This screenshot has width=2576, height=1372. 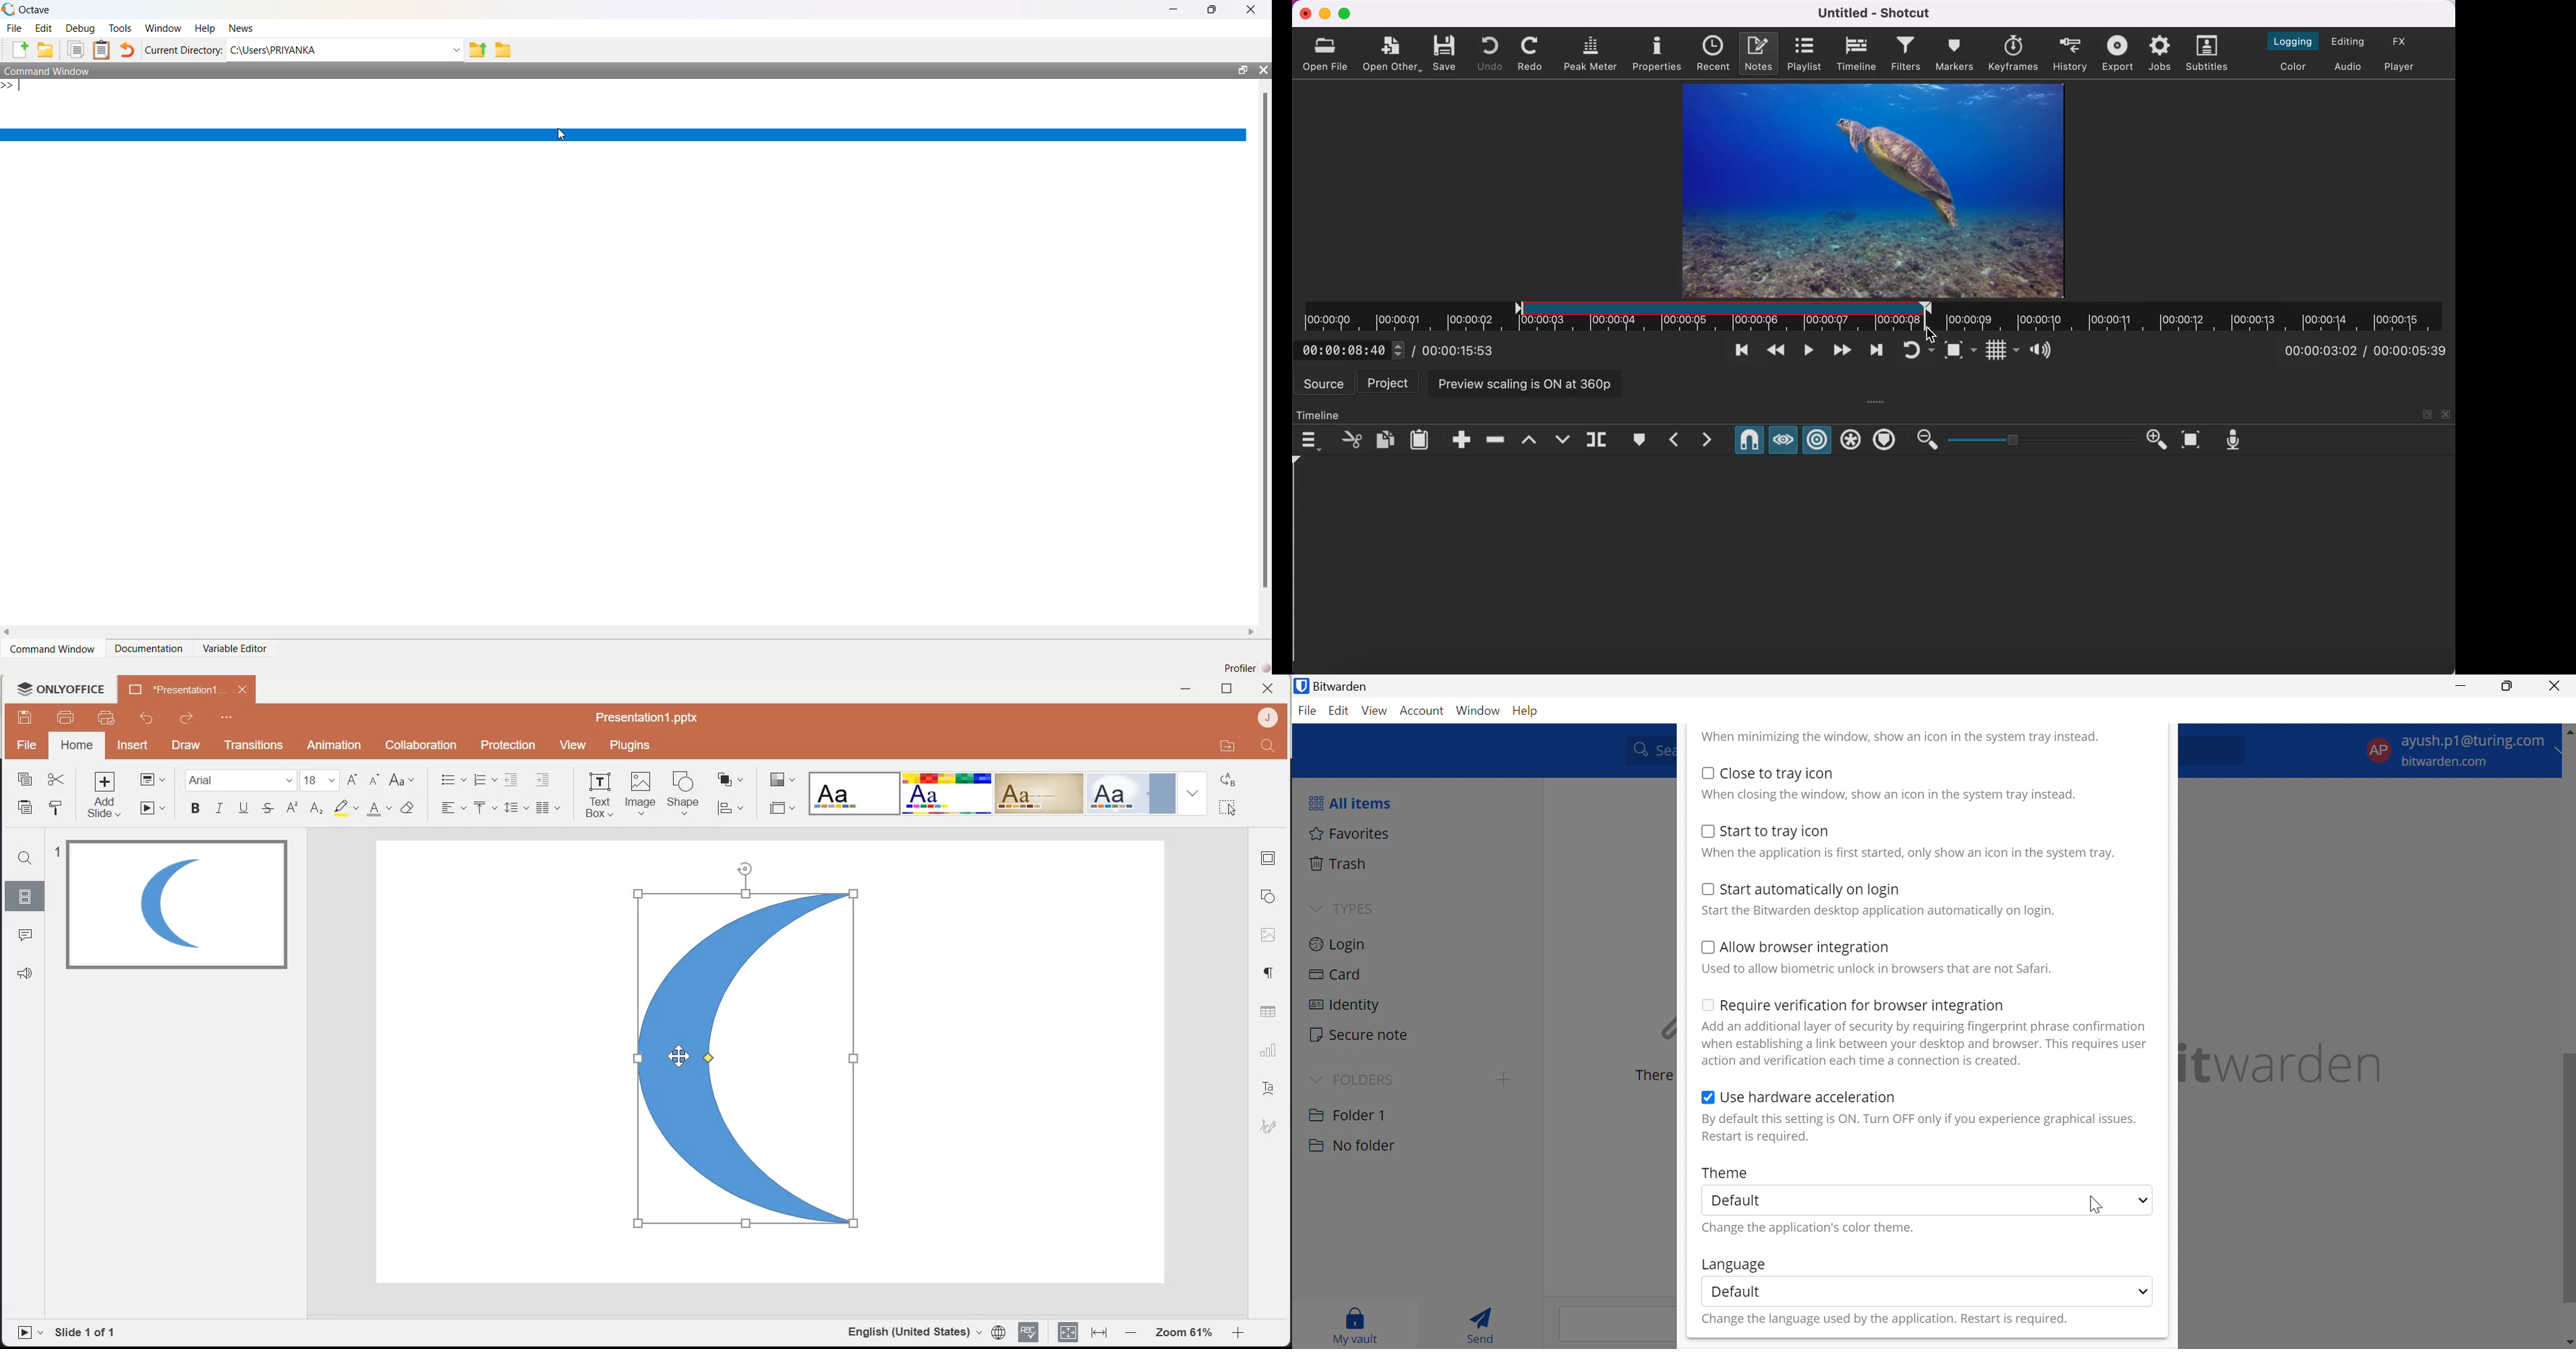 What do you see at coordinates (2413, 352) in the screenshot?
I see `total duration` at bounding box center [2413, 352].